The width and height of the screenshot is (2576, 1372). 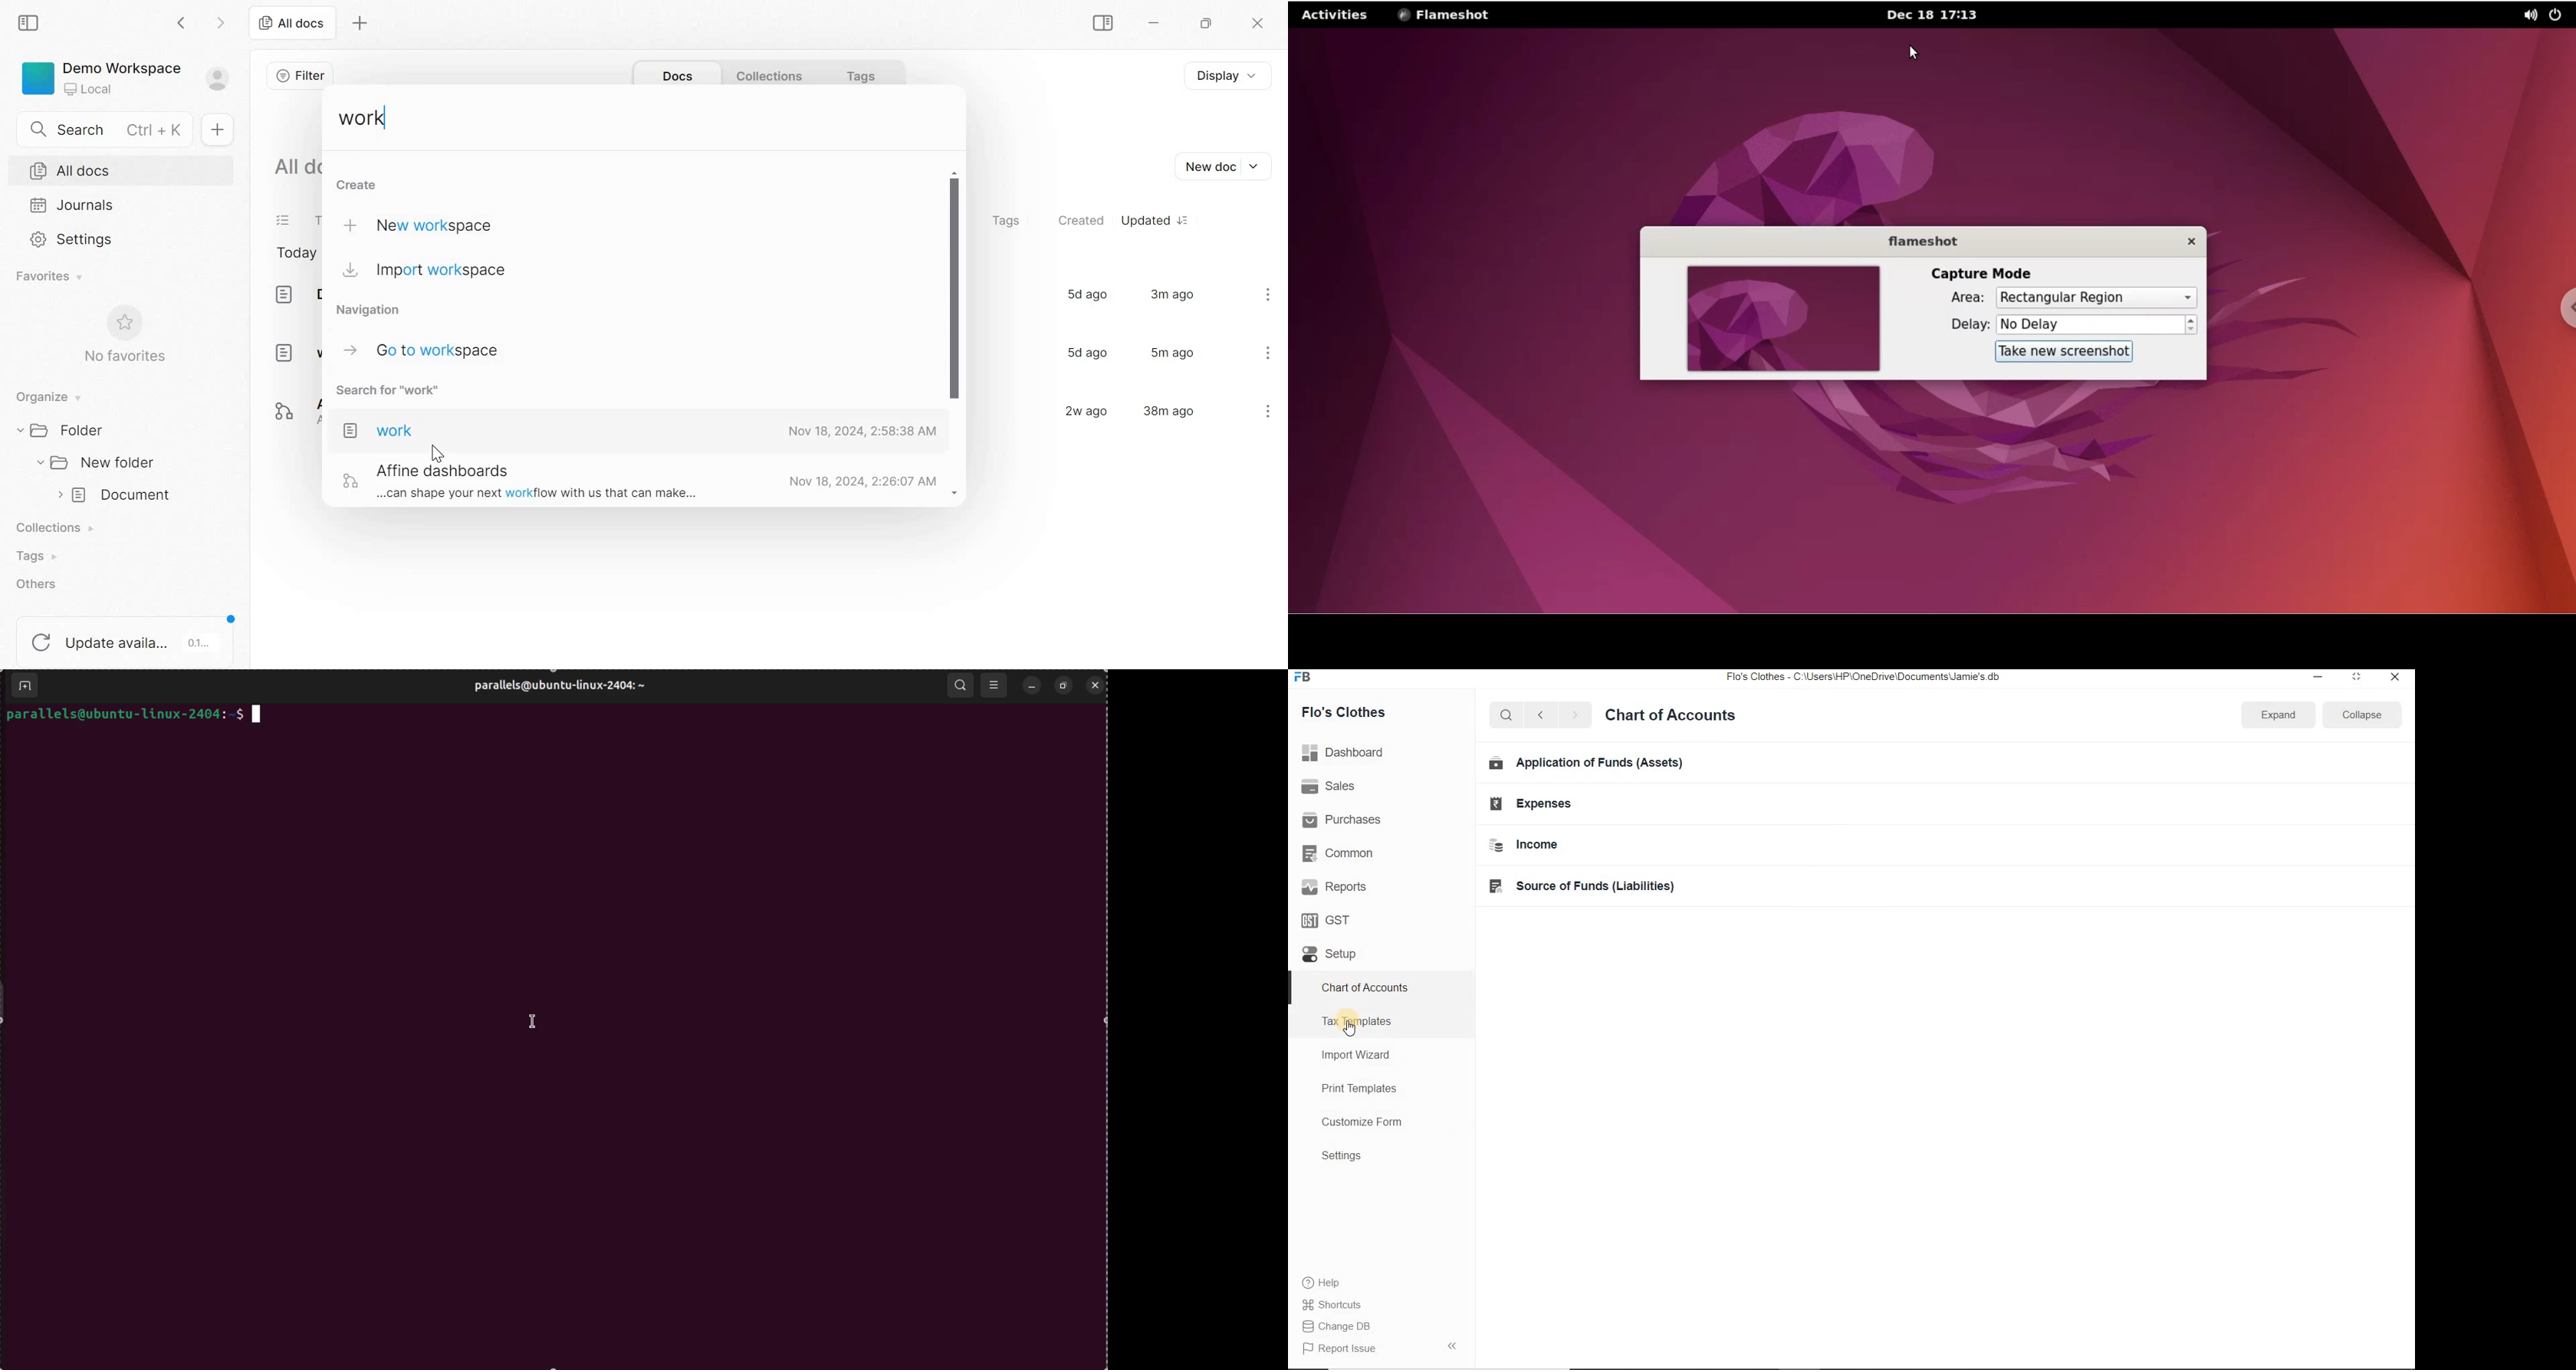 What do you see at coordinates (127, 636) in the screenshot?
I see `update available` at bounding box center [127, 636].